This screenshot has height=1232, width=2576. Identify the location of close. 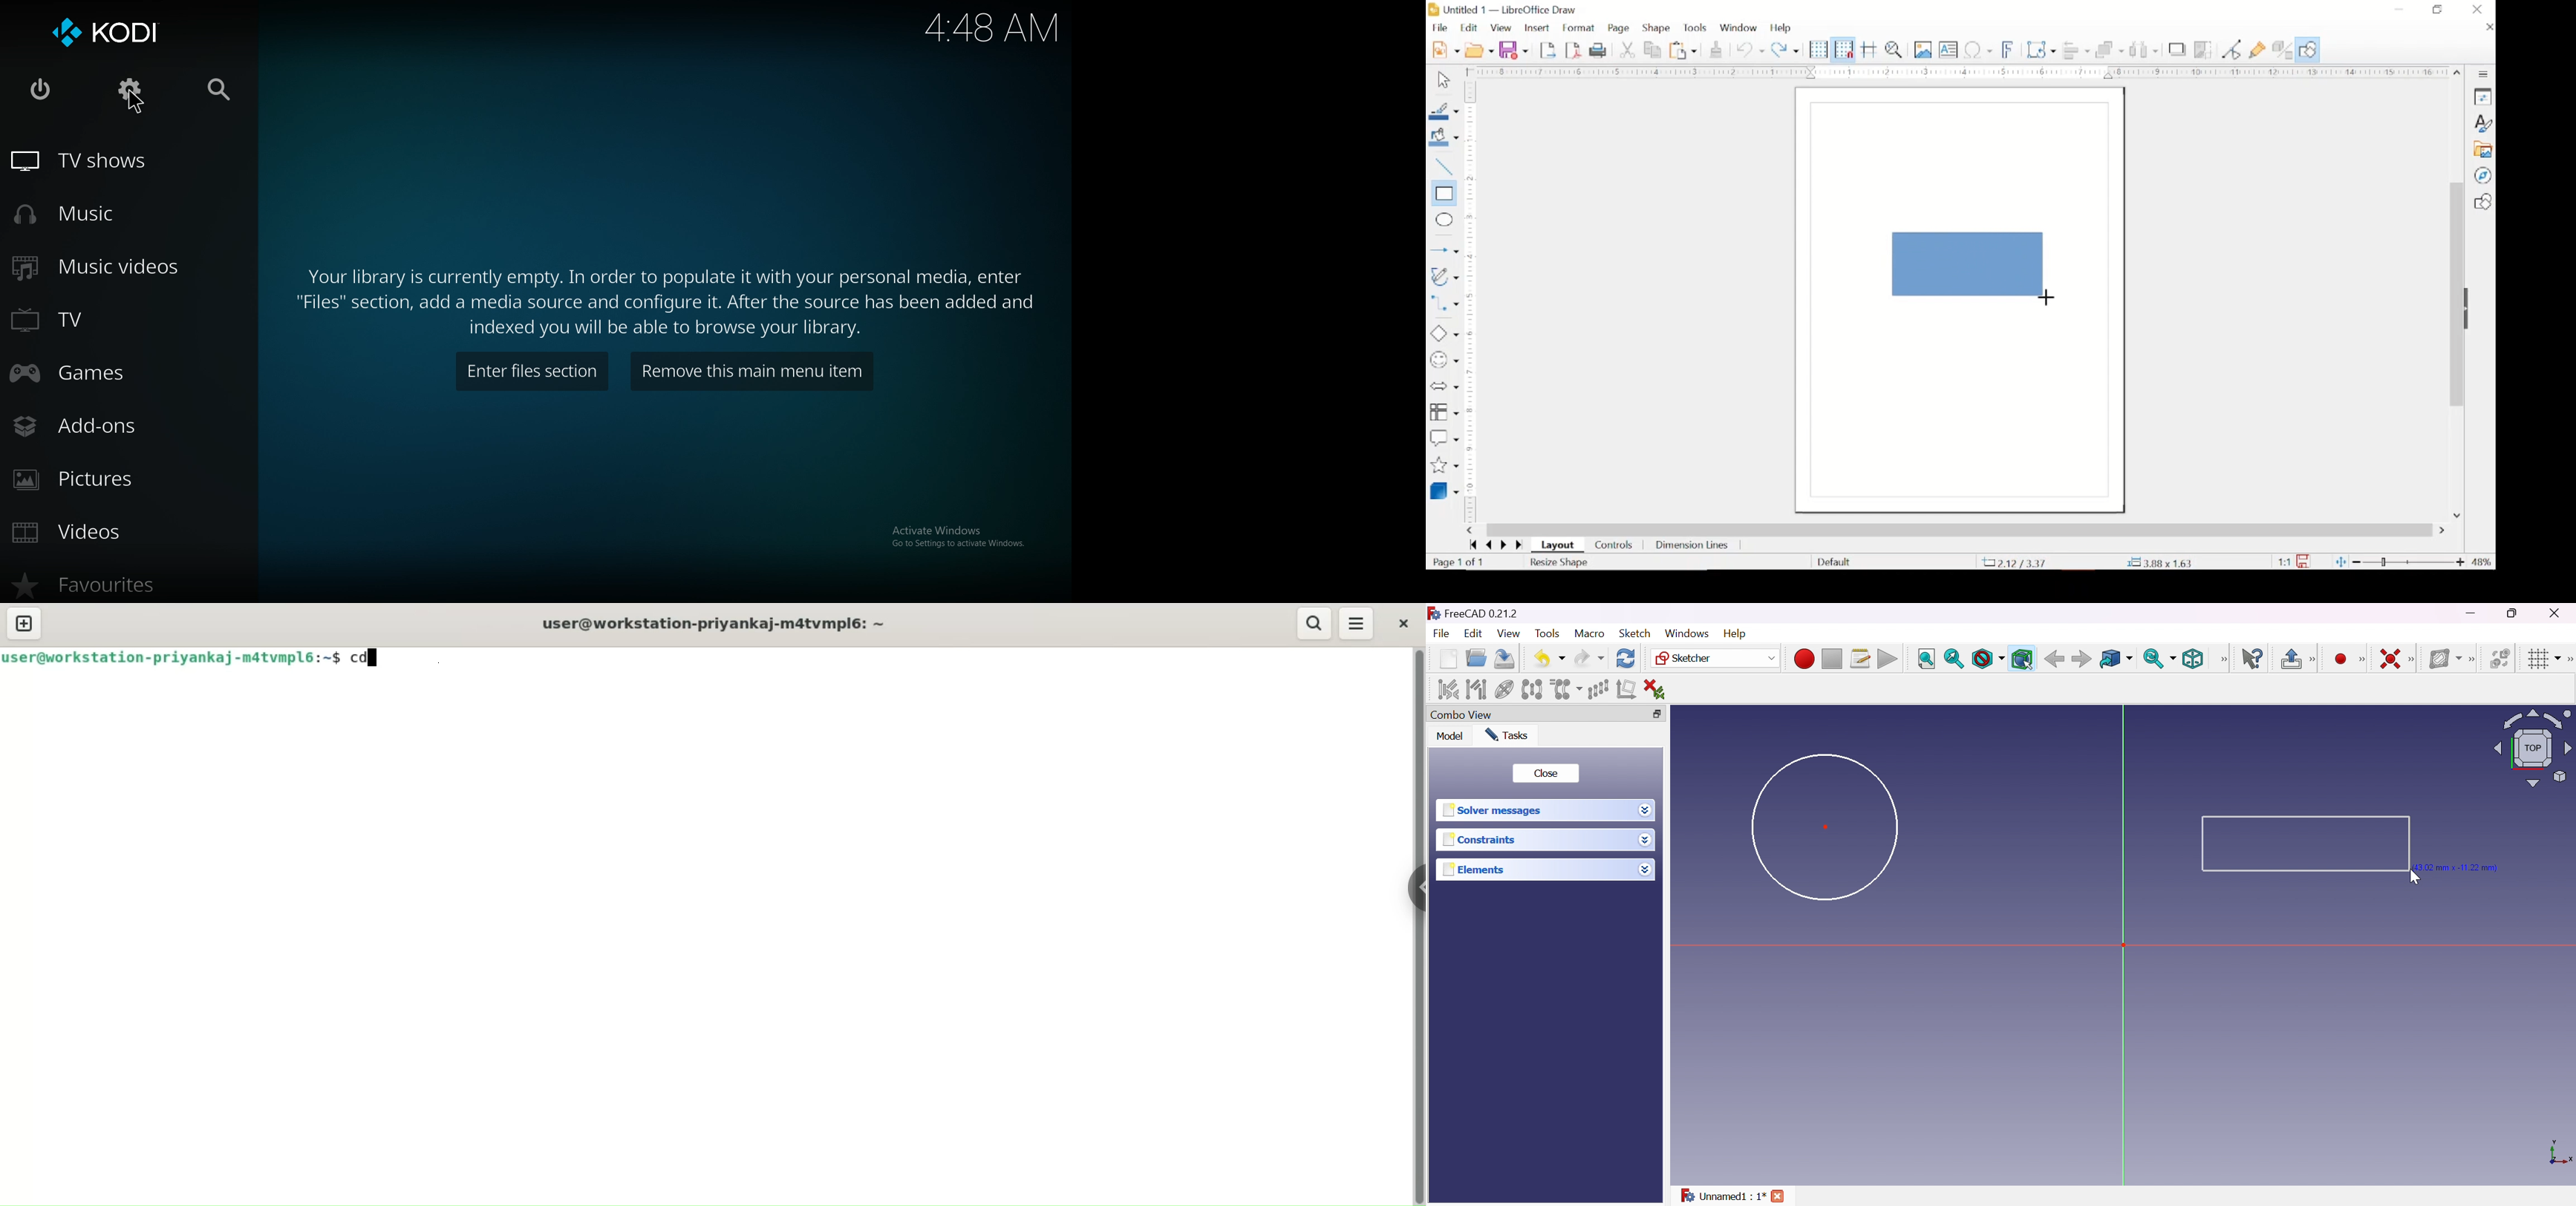
(42, 90).